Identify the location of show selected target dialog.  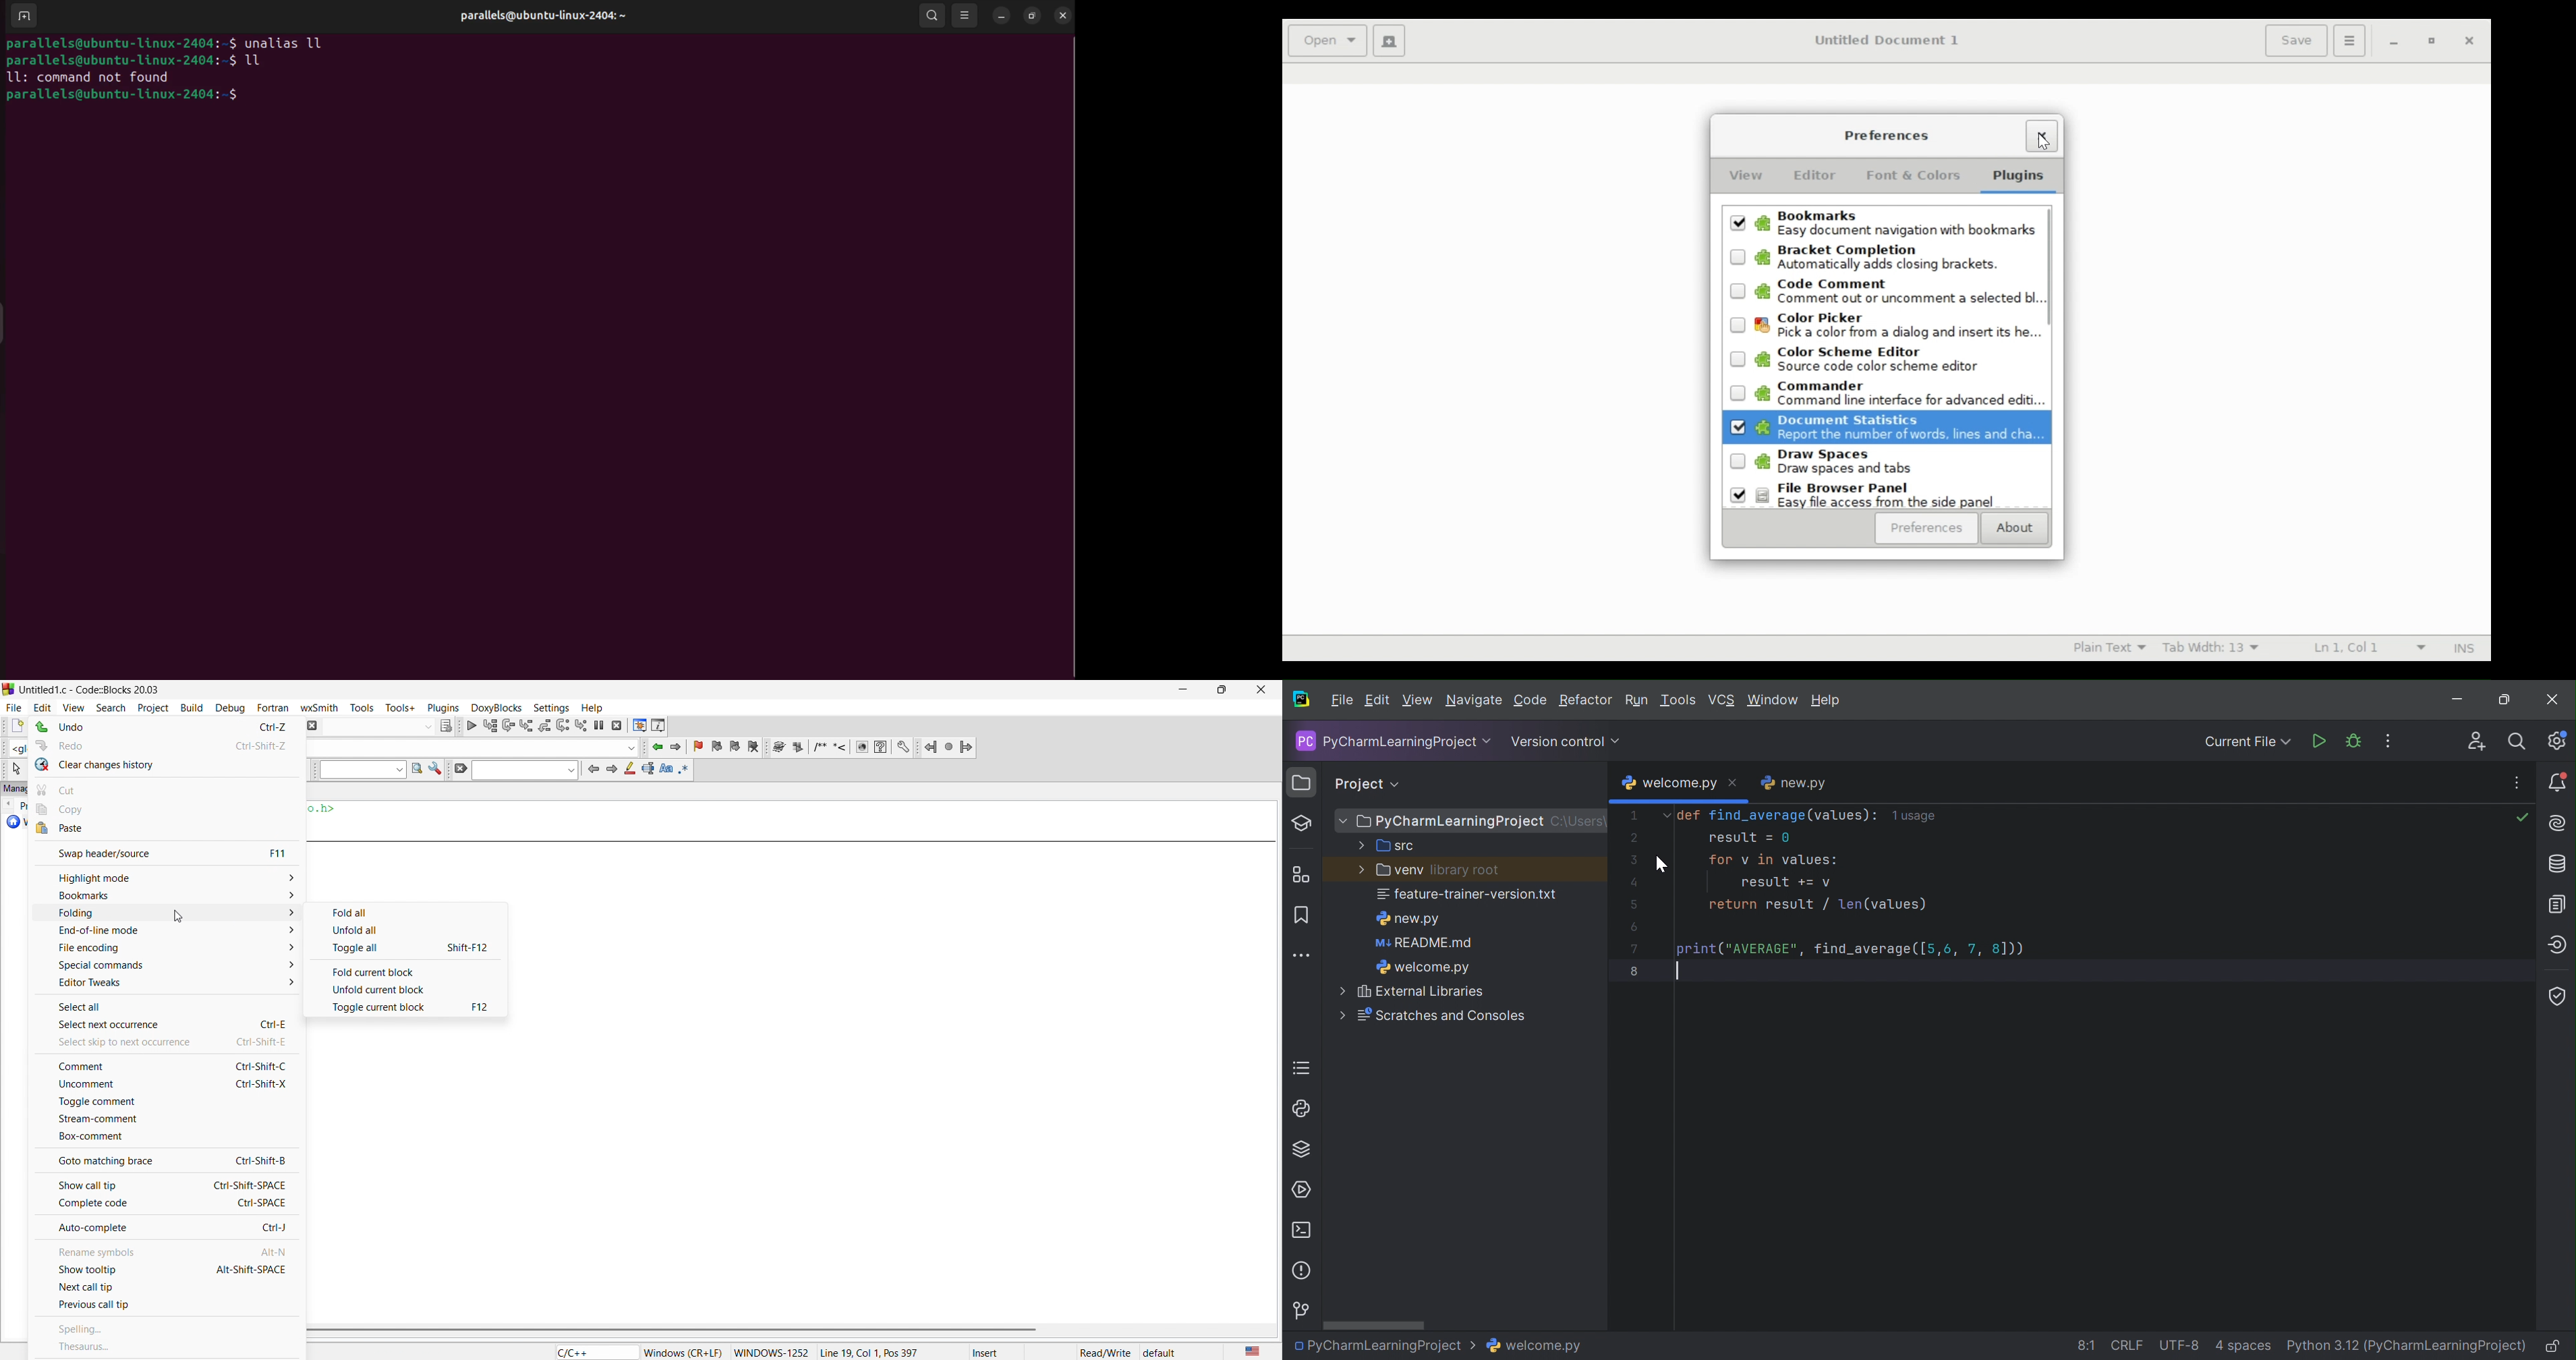
(444, 725).